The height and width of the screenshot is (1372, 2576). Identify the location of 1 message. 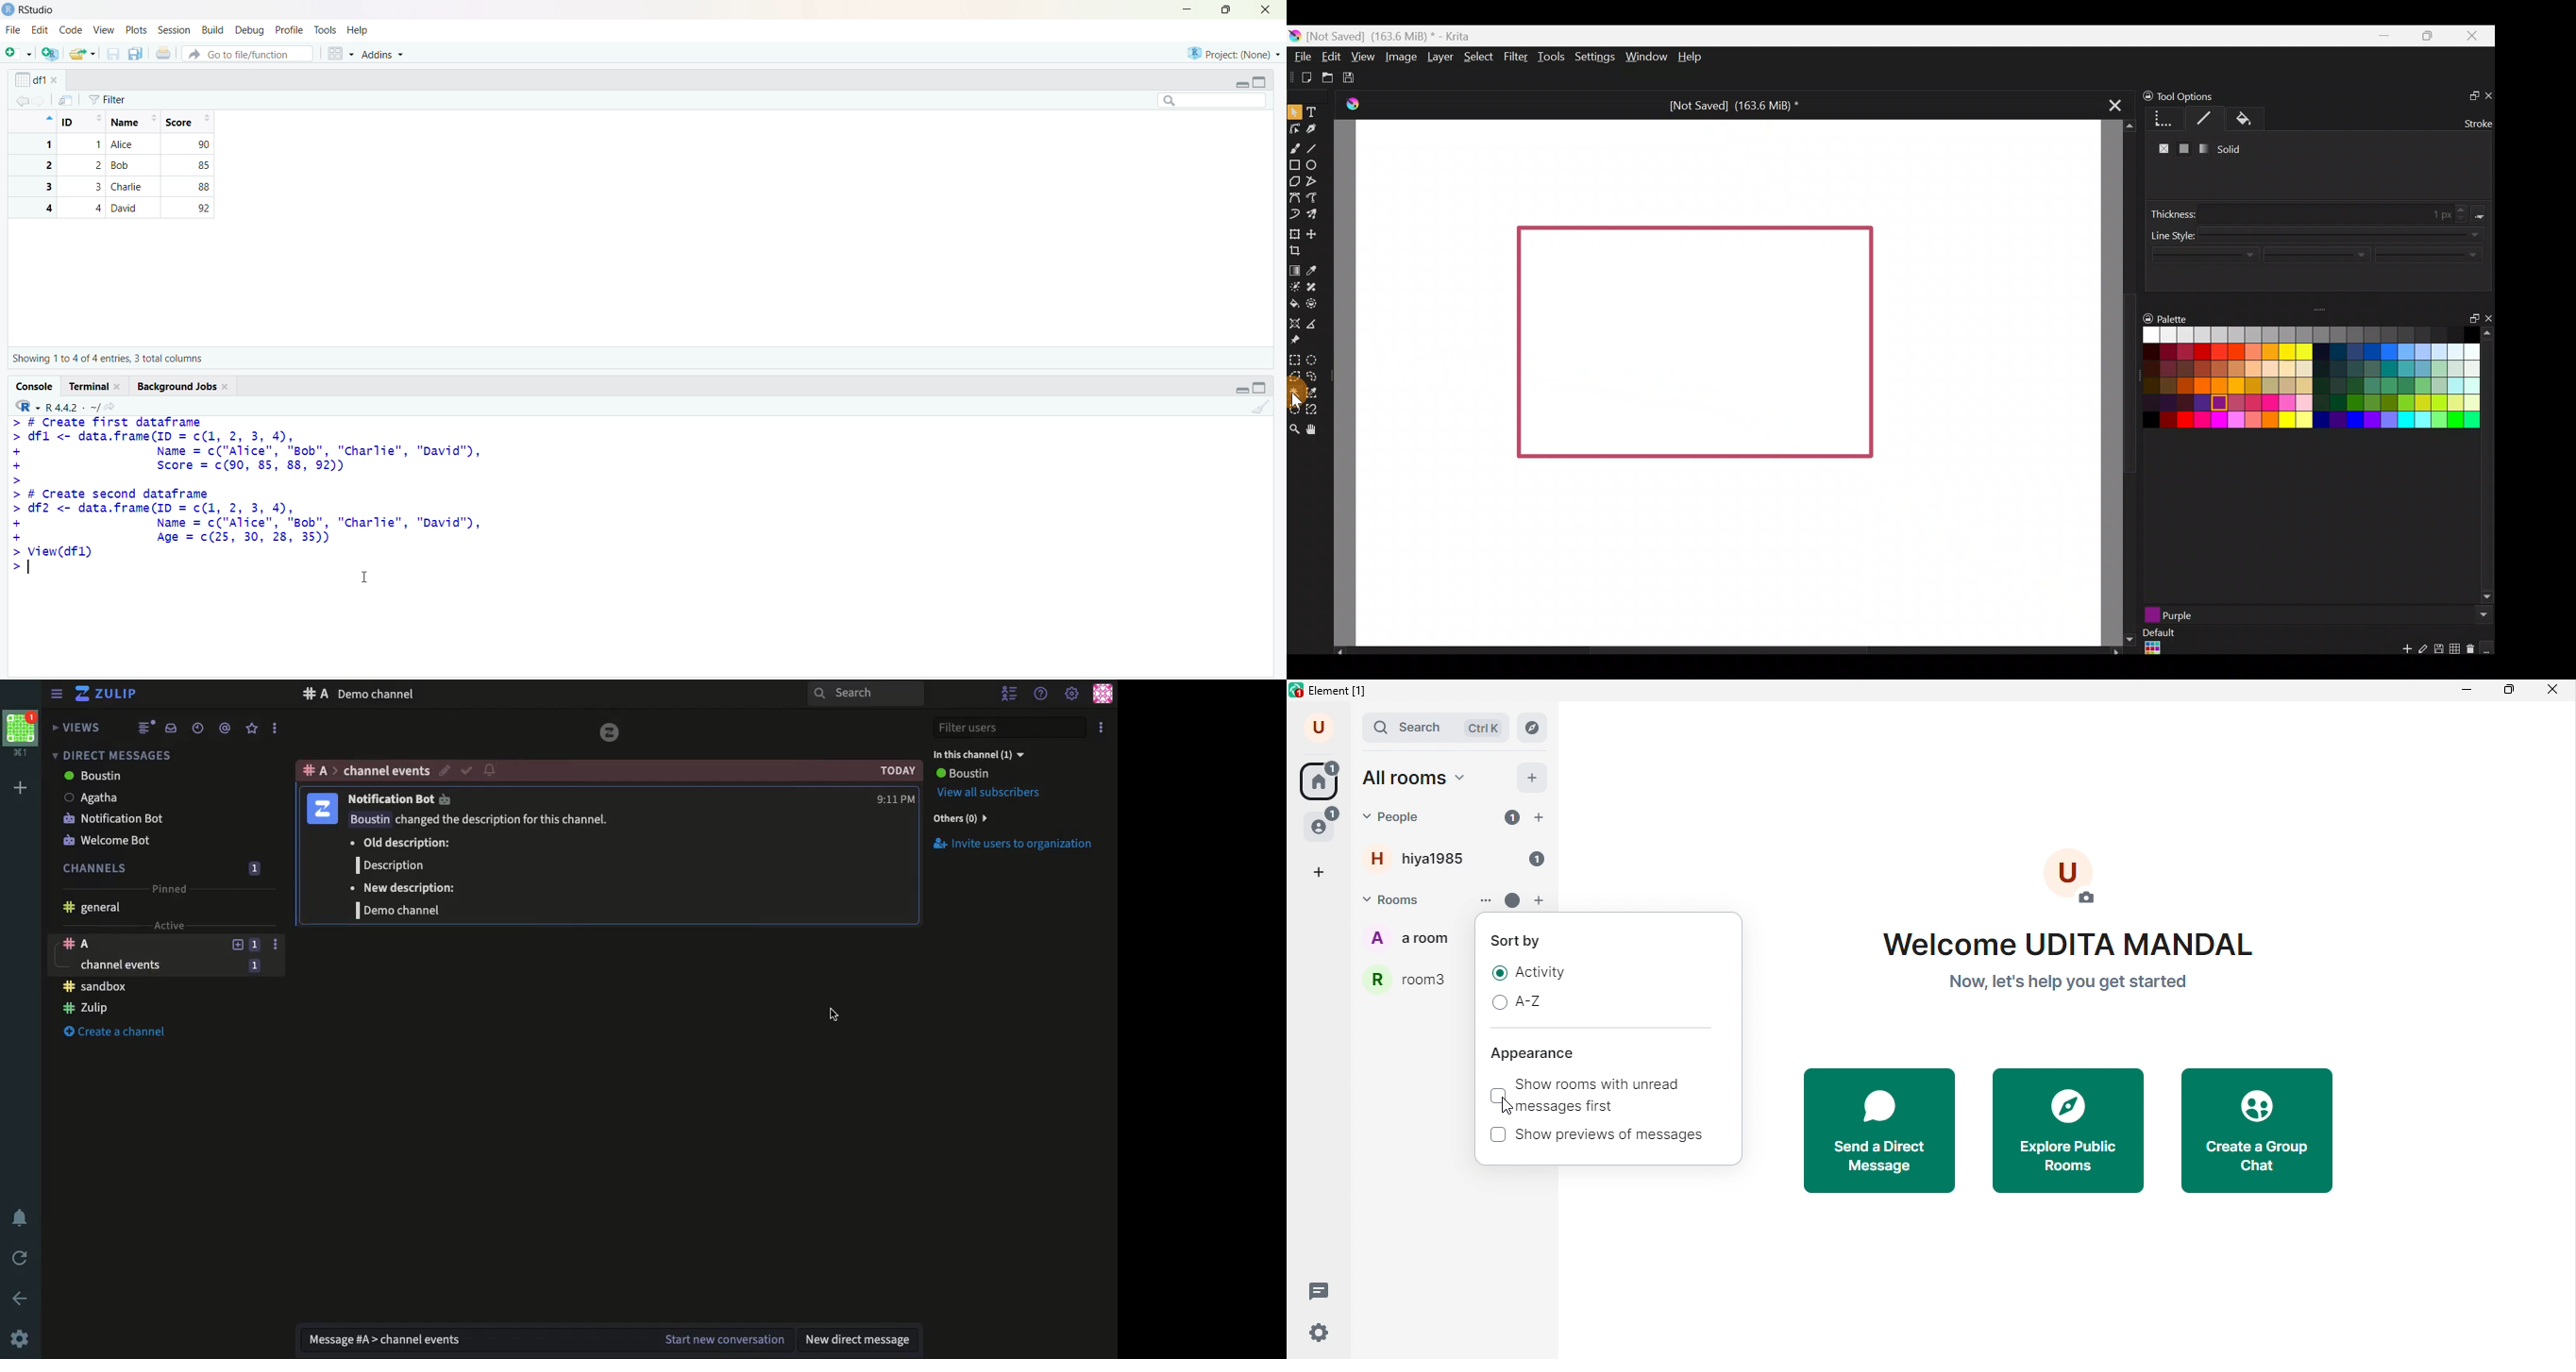
(255, 966).